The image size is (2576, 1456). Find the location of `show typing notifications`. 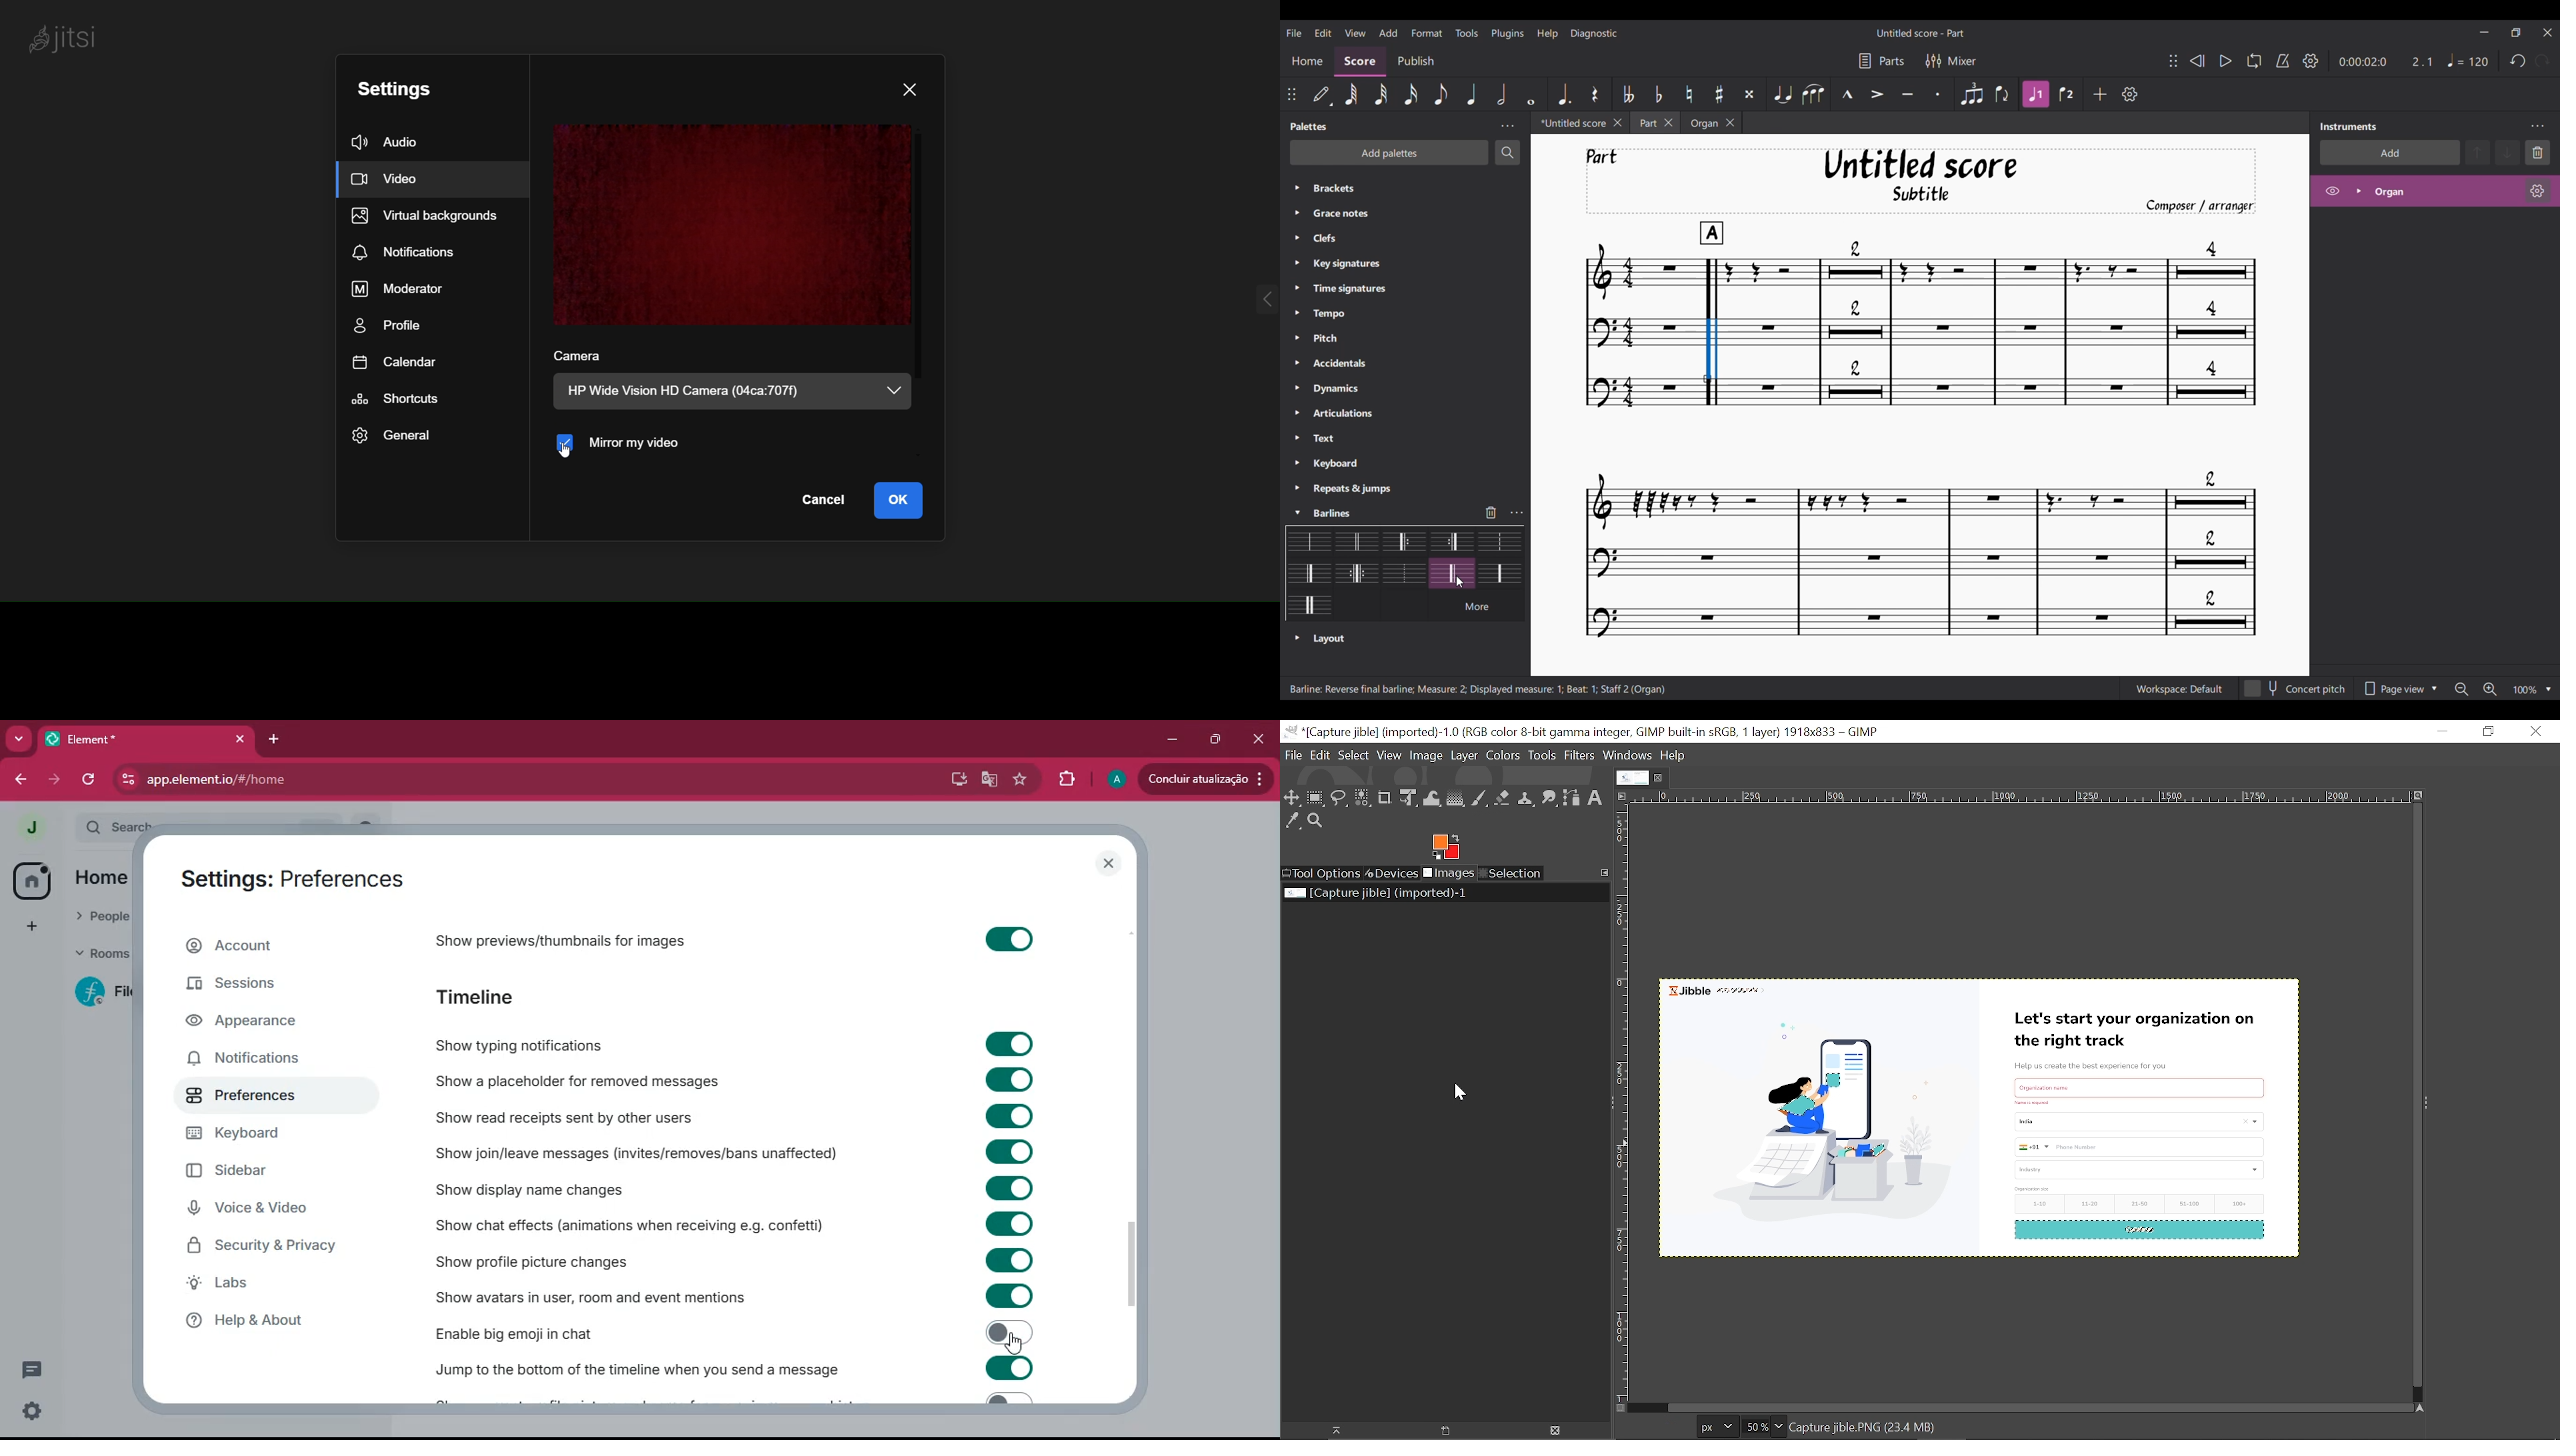

show typing notifications is located at coordinates (588, 1046).